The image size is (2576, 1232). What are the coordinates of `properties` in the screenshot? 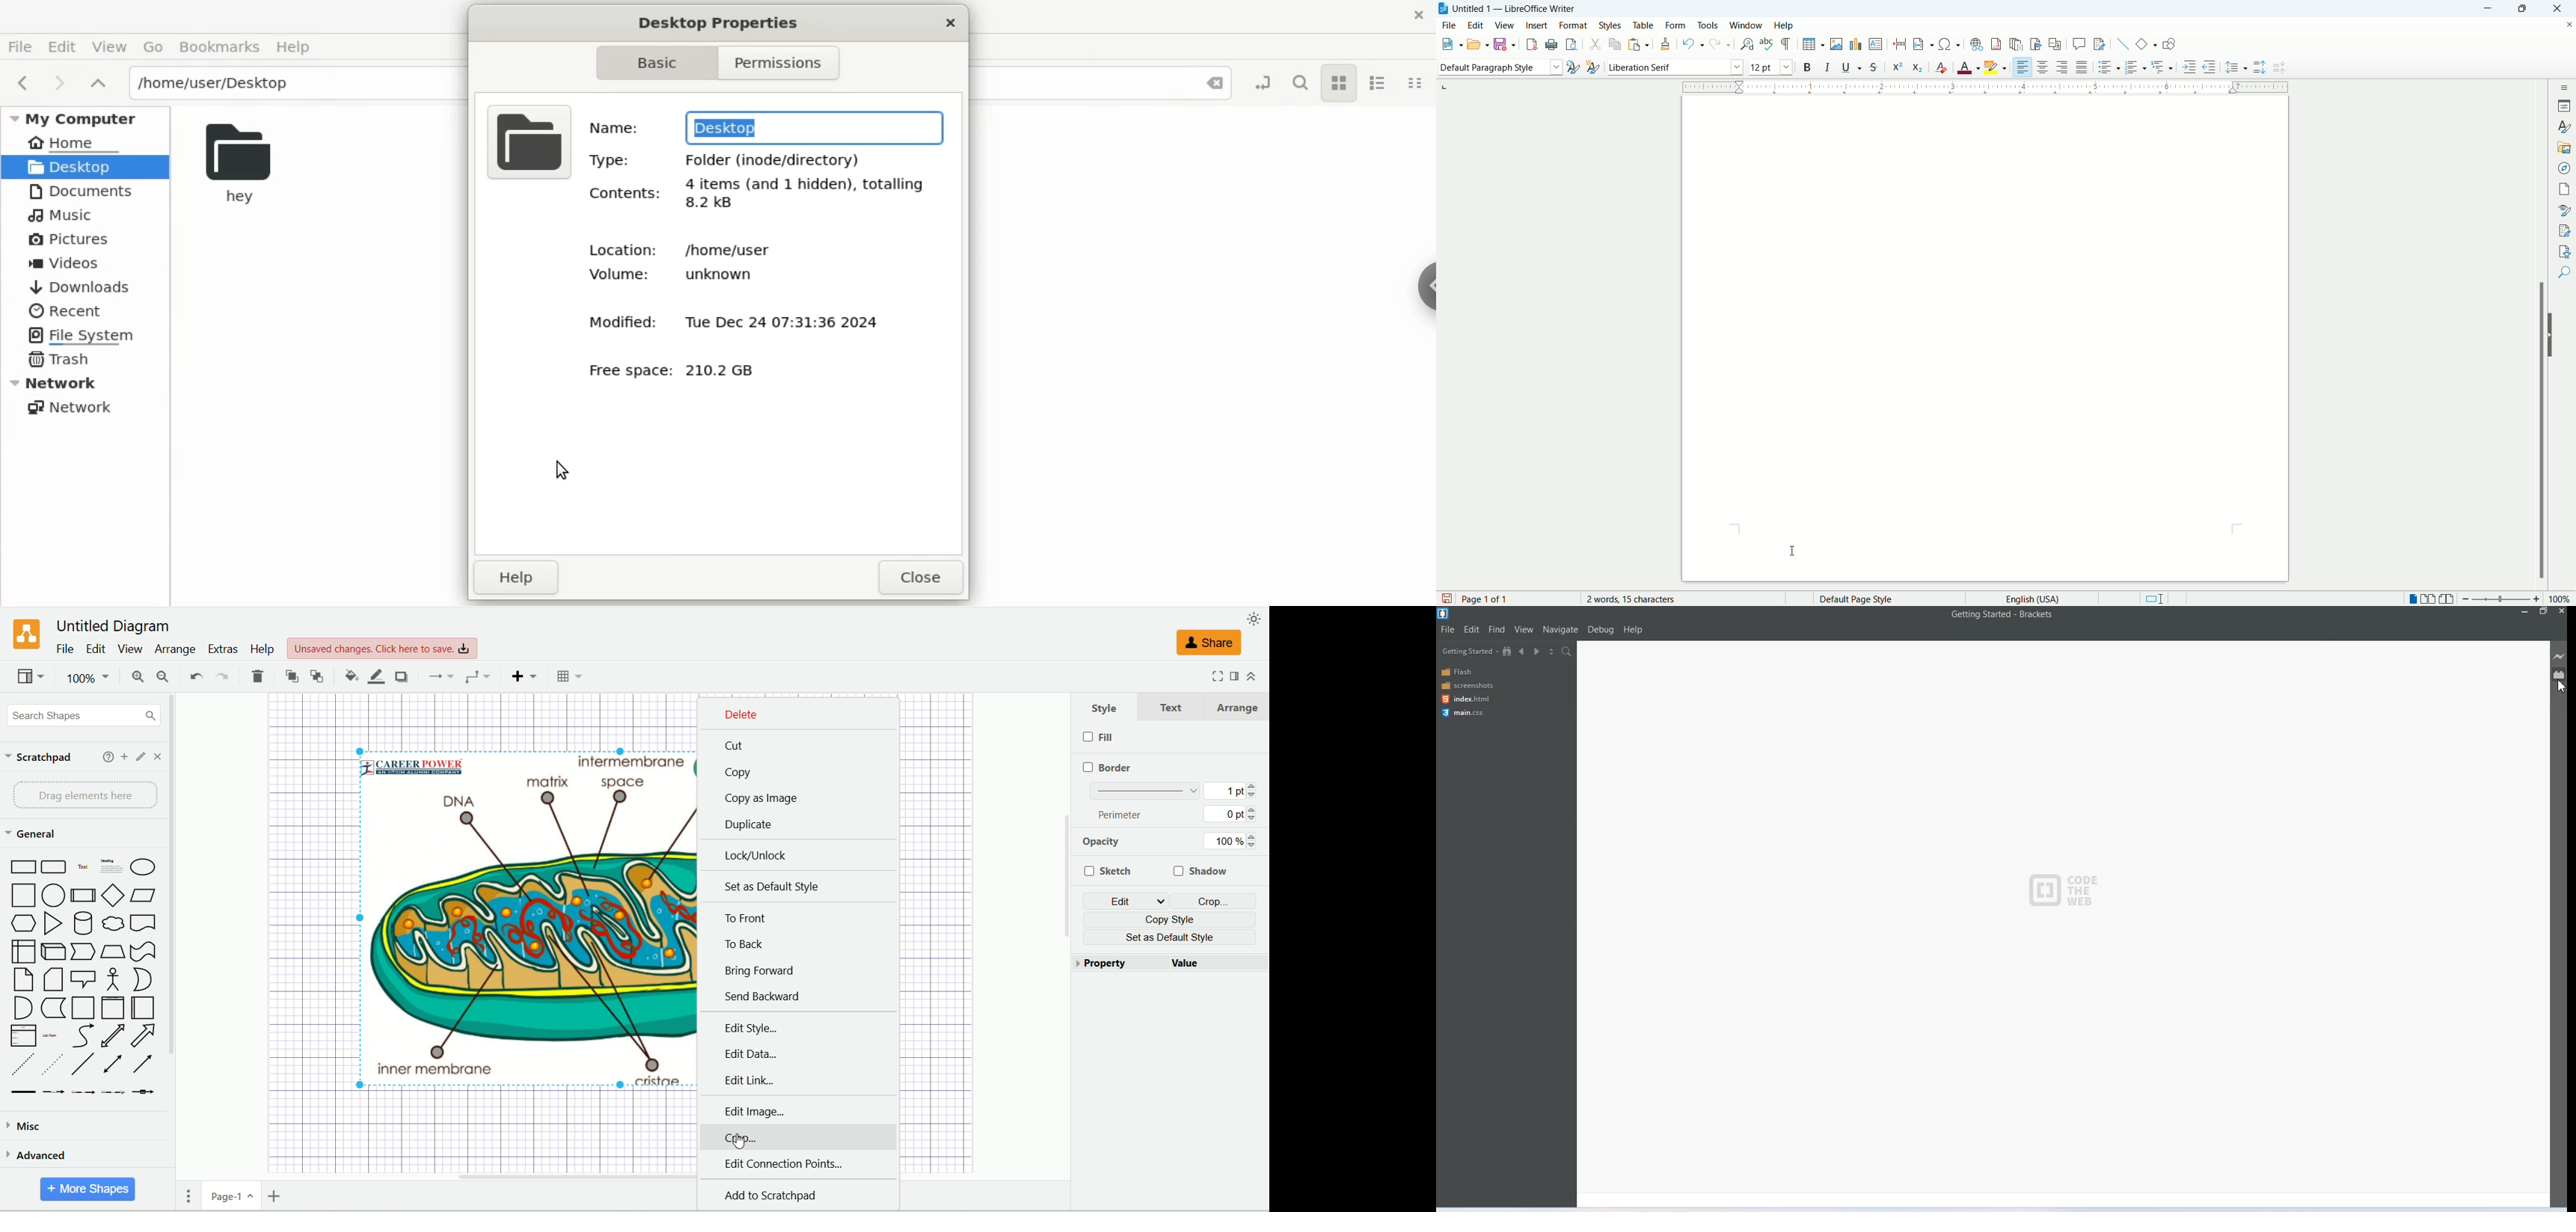 It's located at (2566, 105).